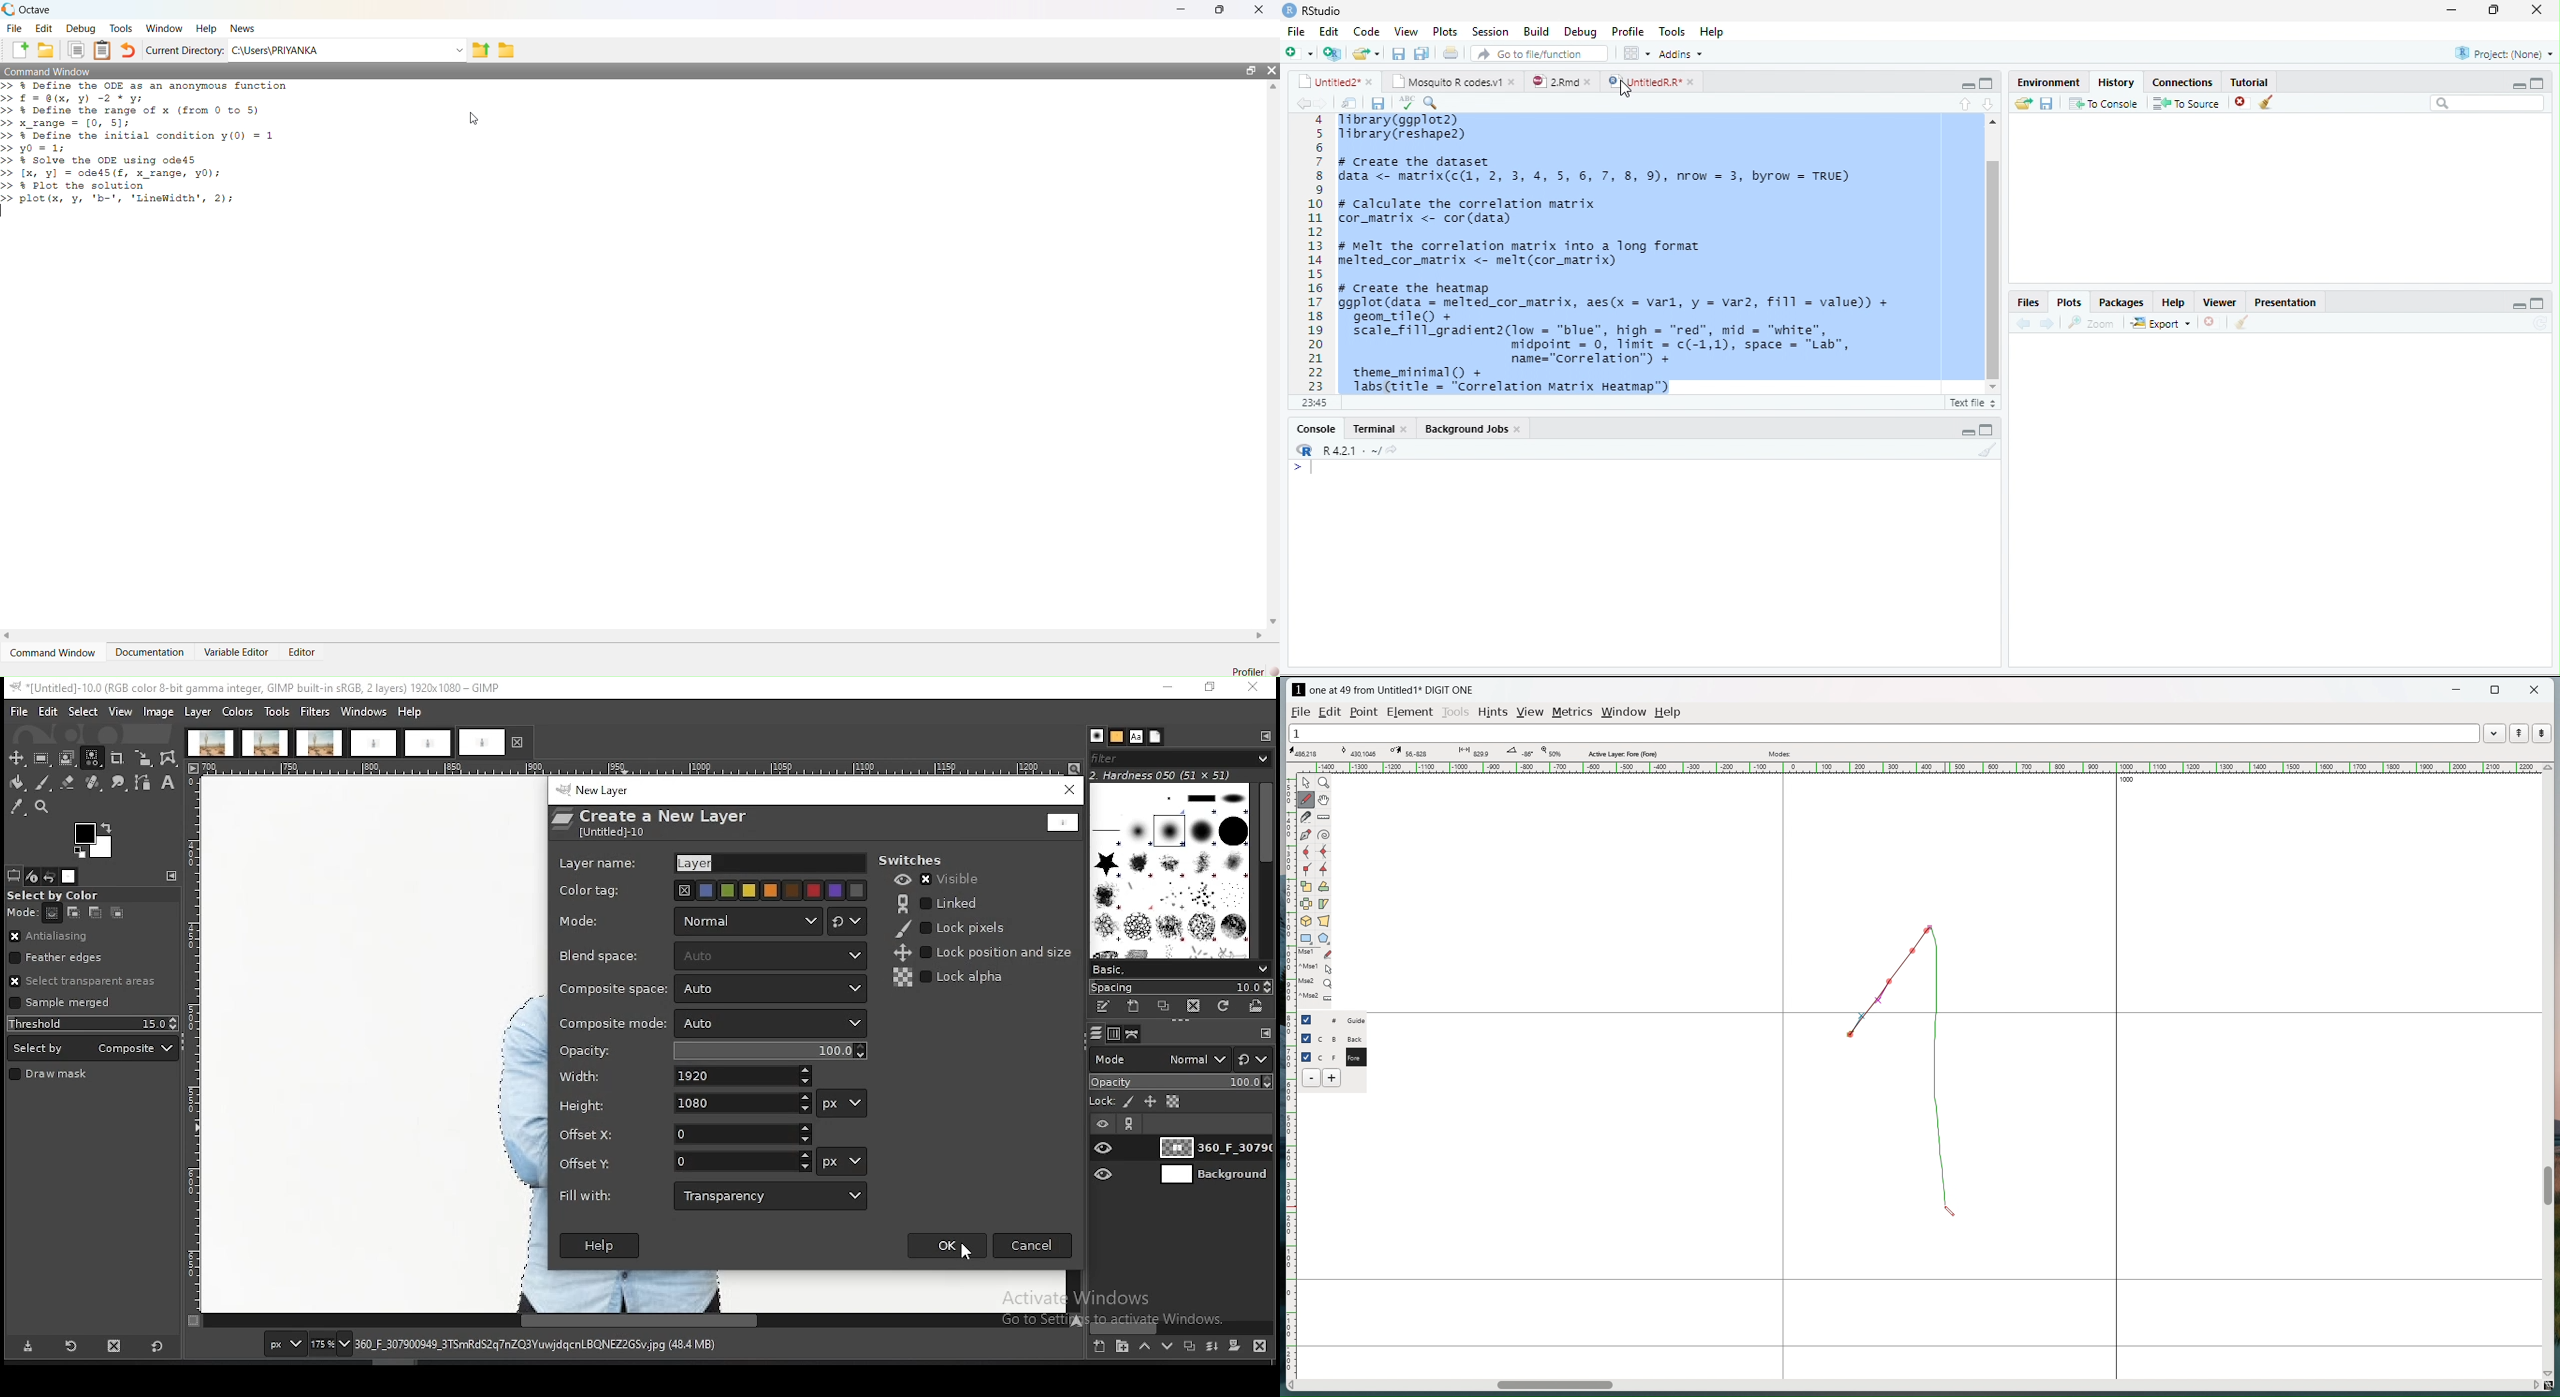 This screenshot has height=1400, width=2576. I want to click on filter brushes, so click(1180, 759).